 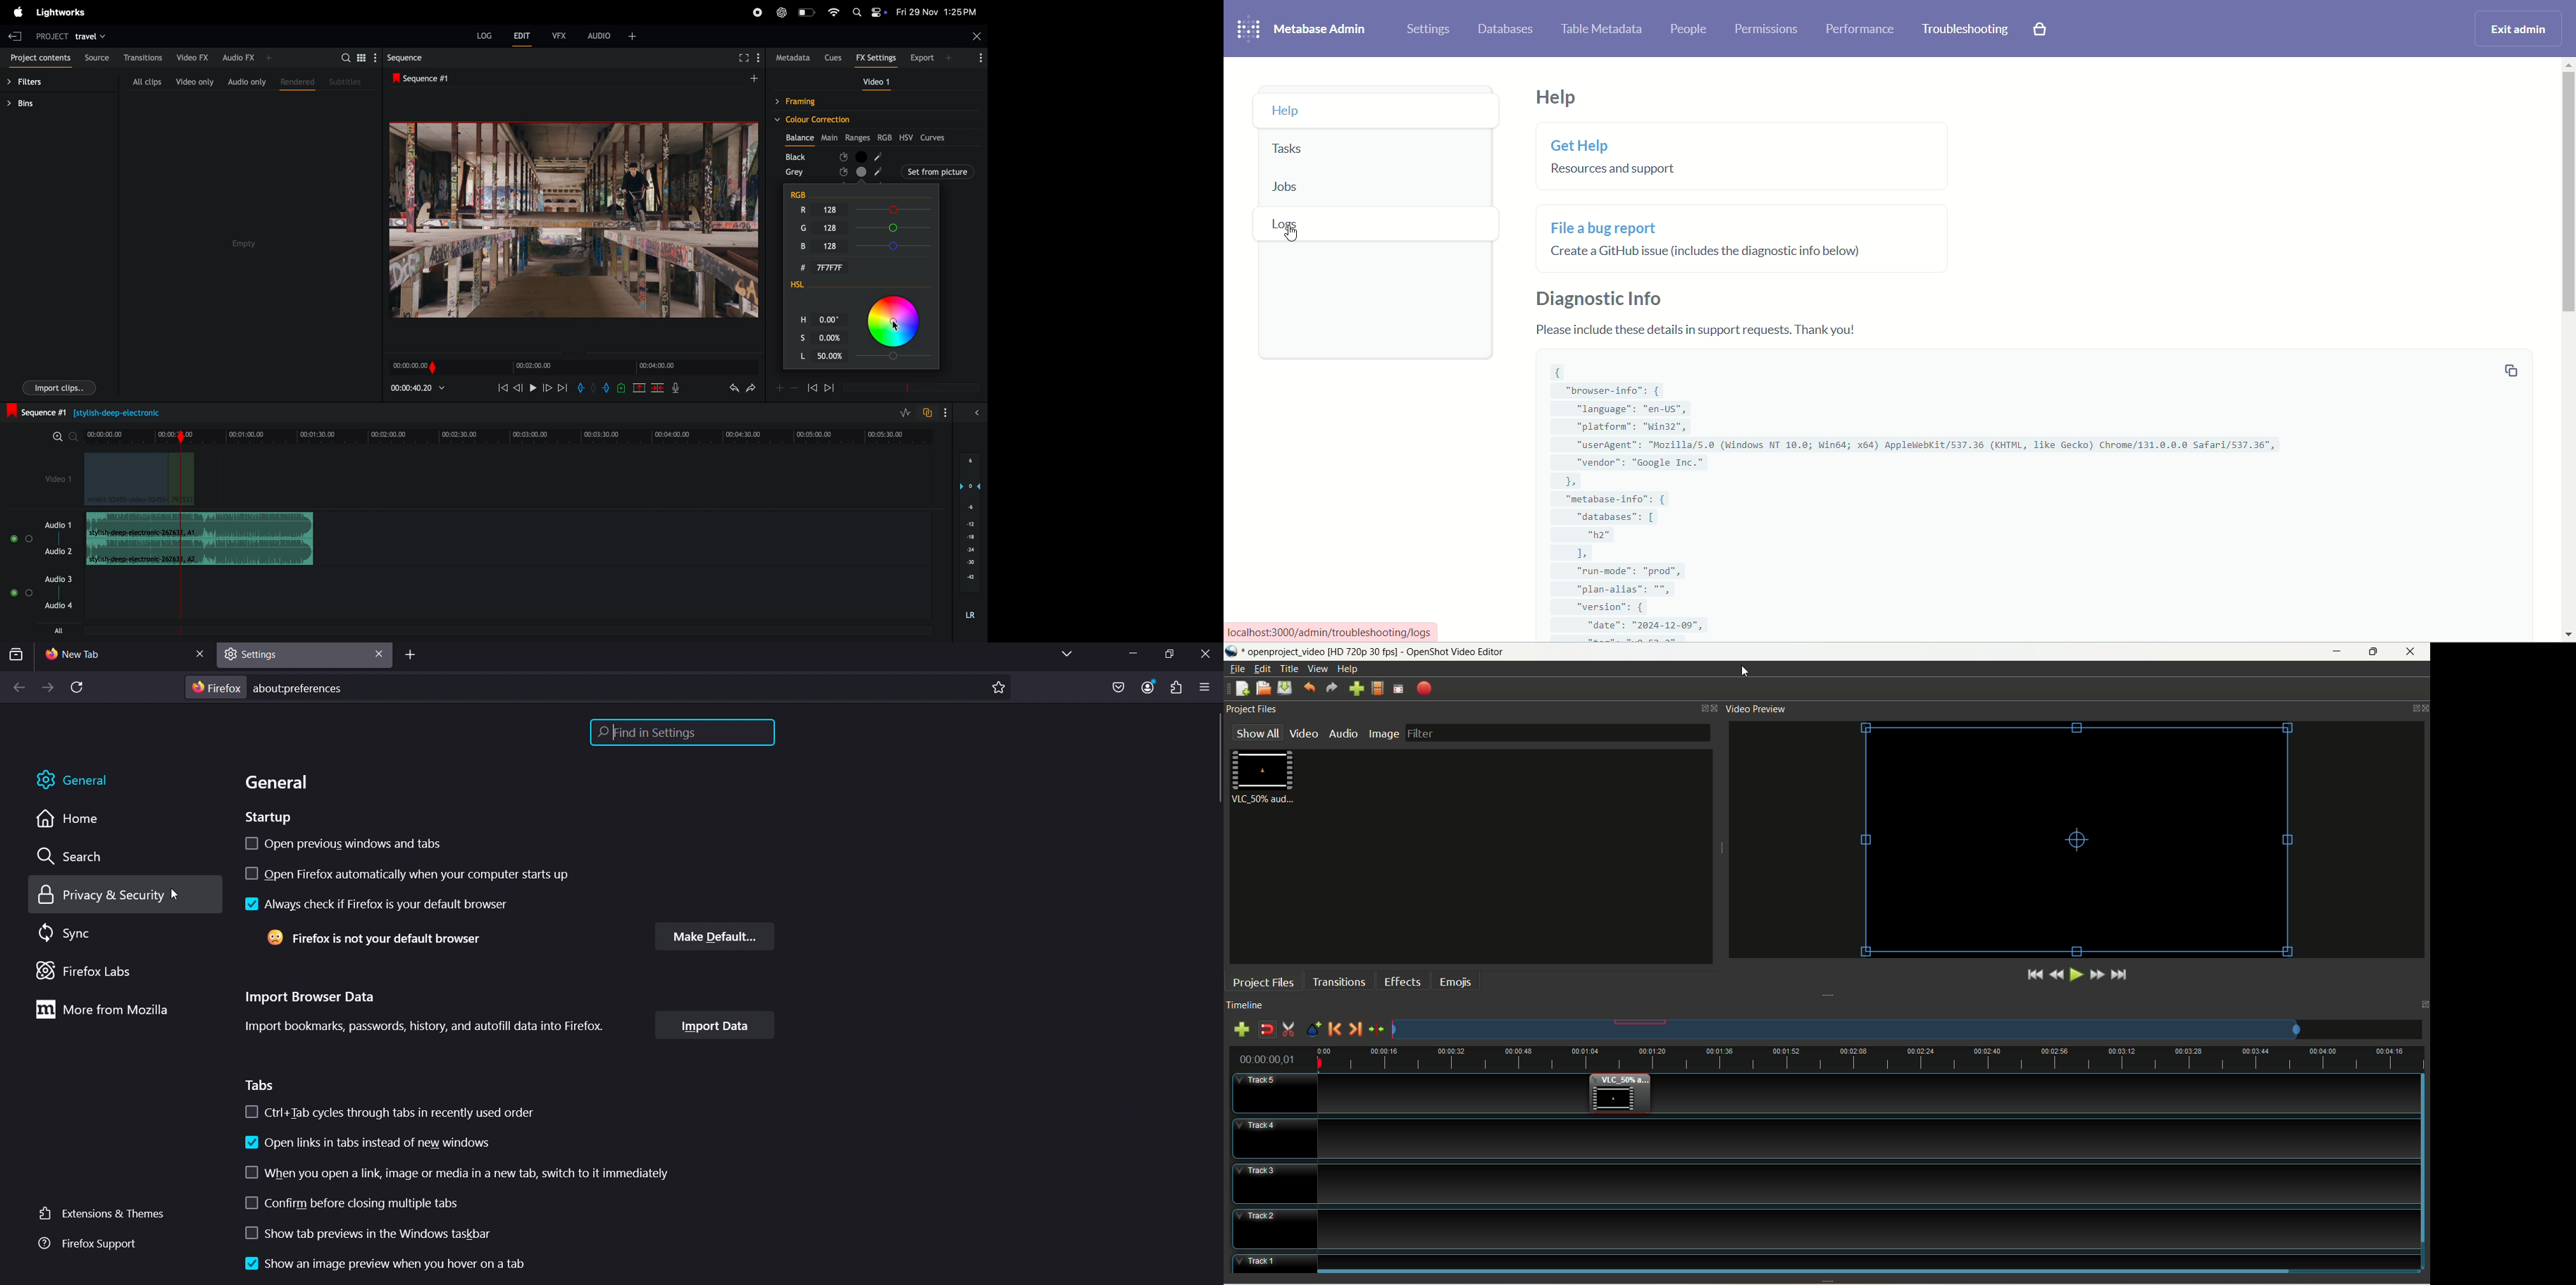 What do you see at coordinates (389, 1111) in the screenshot?
I see `ctrl + tab cycles through tabs in recently used order` at bounding box center [389, 1111].